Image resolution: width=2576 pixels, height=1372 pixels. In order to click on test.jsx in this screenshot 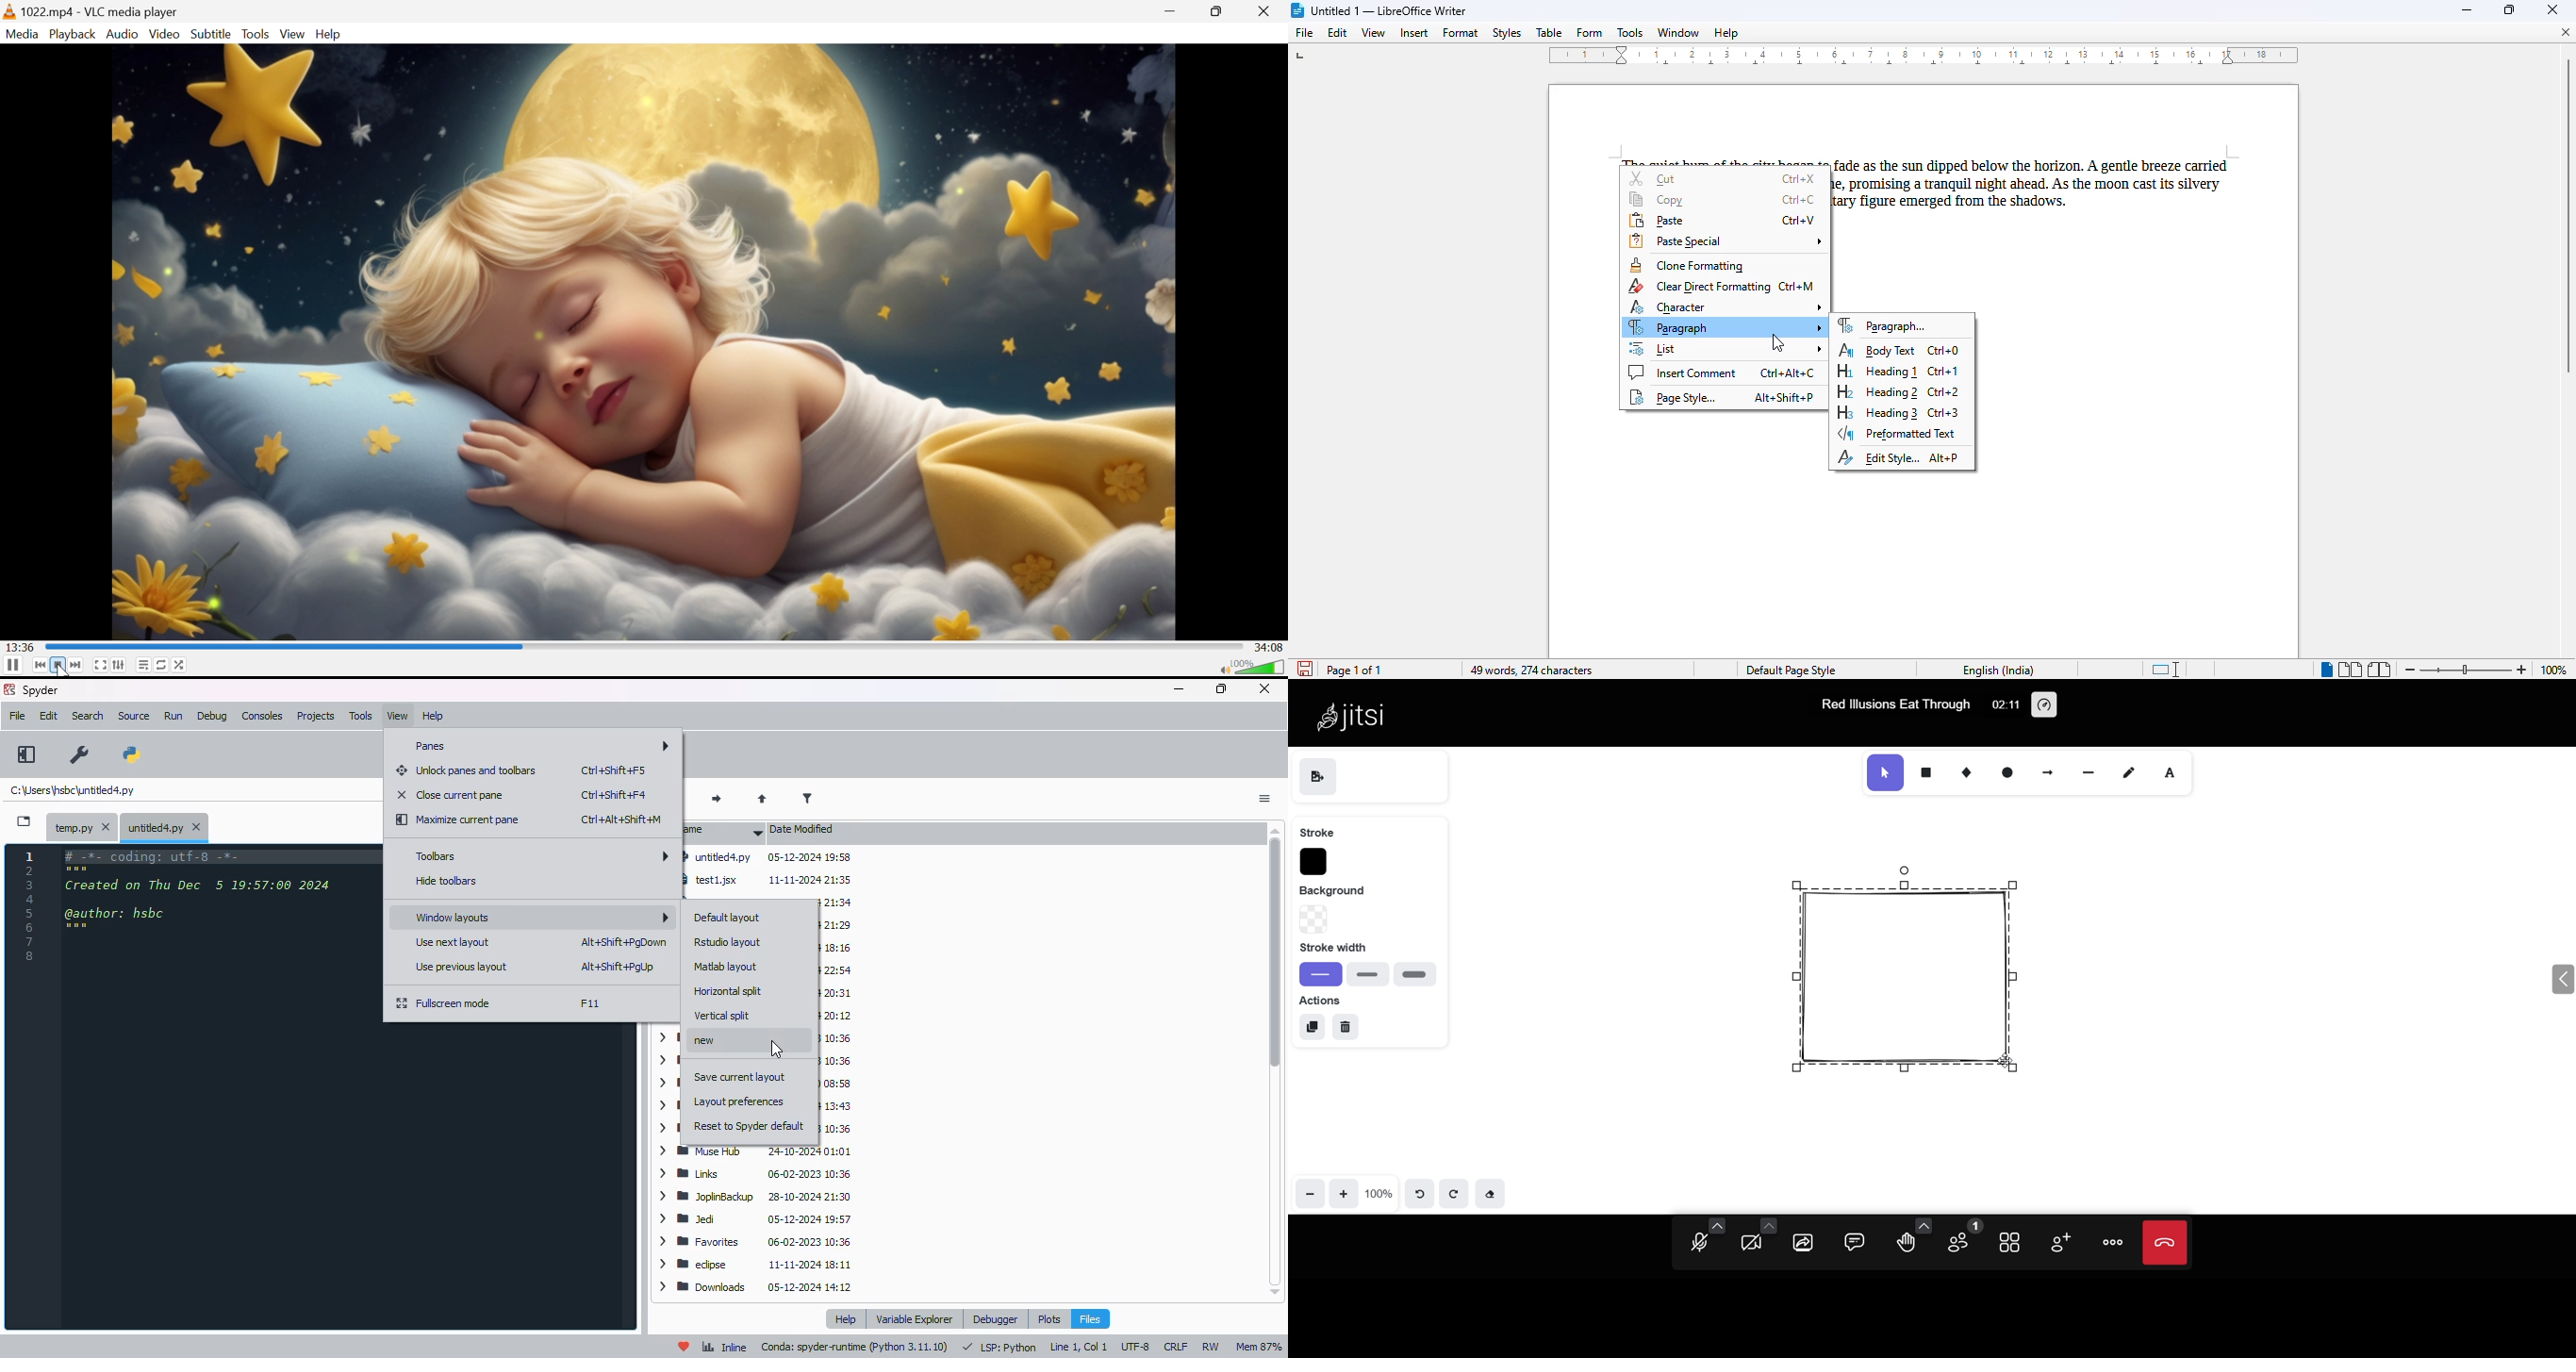, I will do `click(832, 903)`.